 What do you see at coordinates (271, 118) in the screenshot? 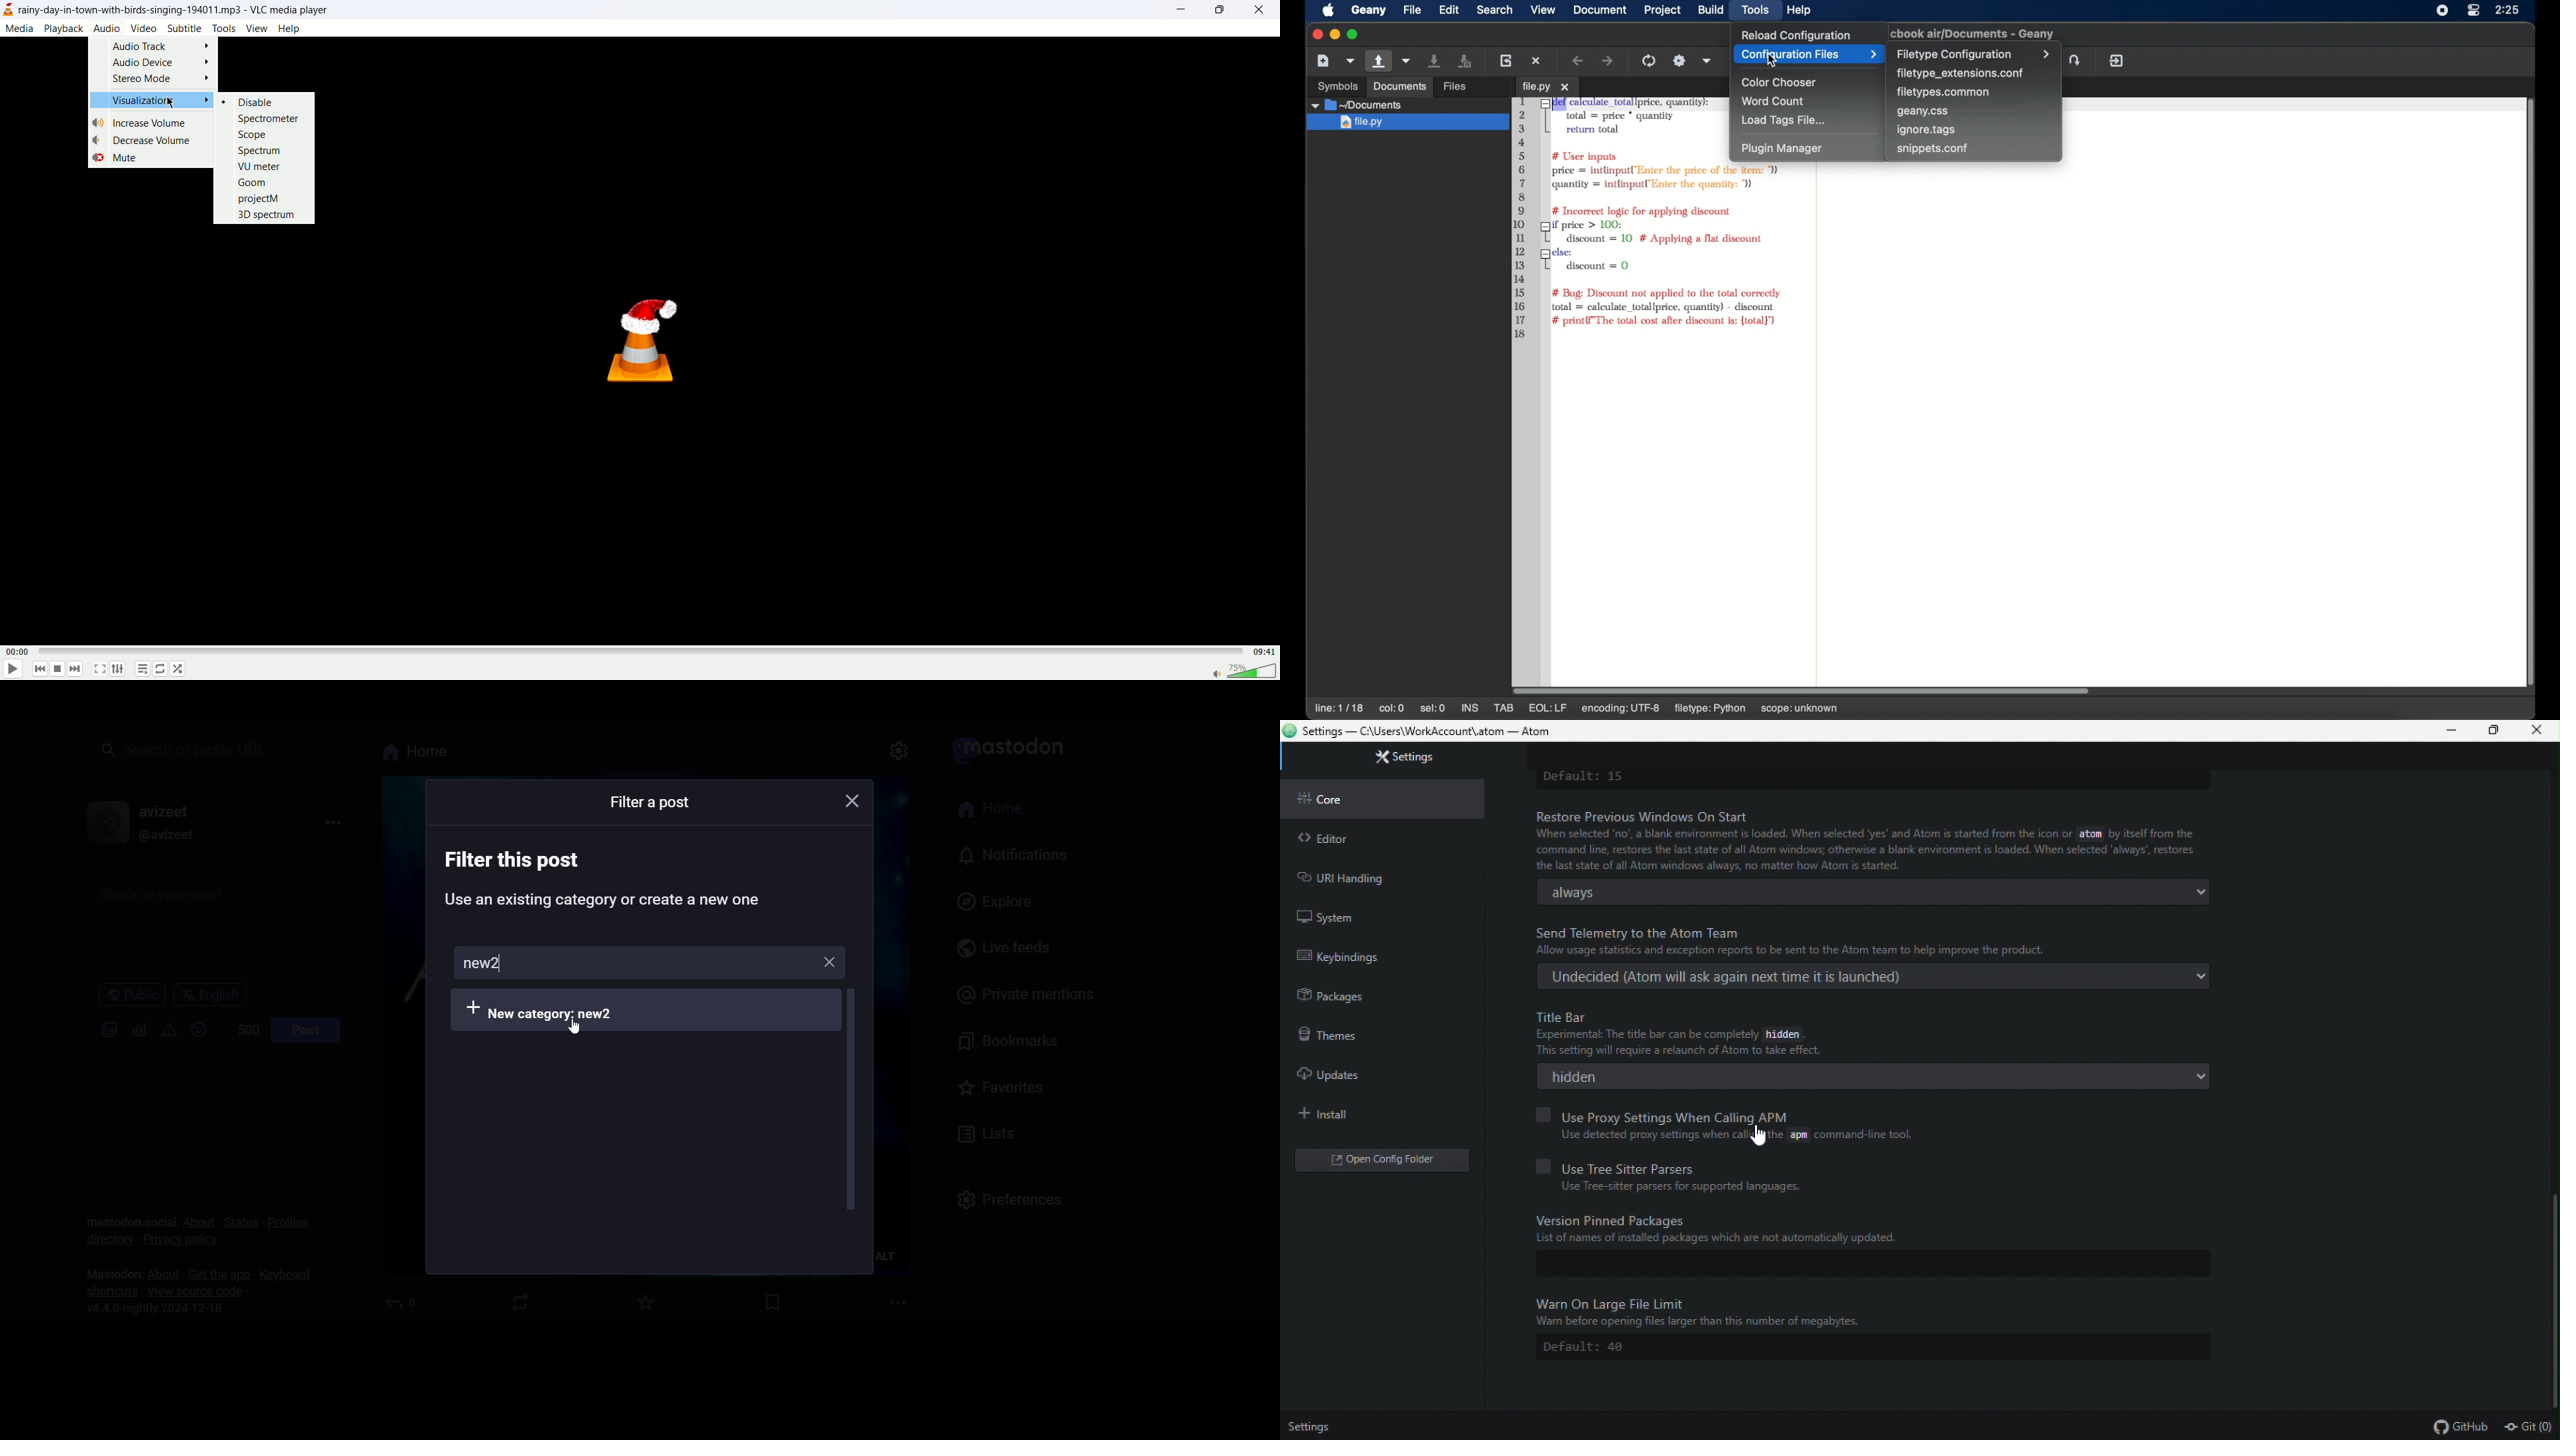
I see `spectrometer` at bounding box center [271, 118].